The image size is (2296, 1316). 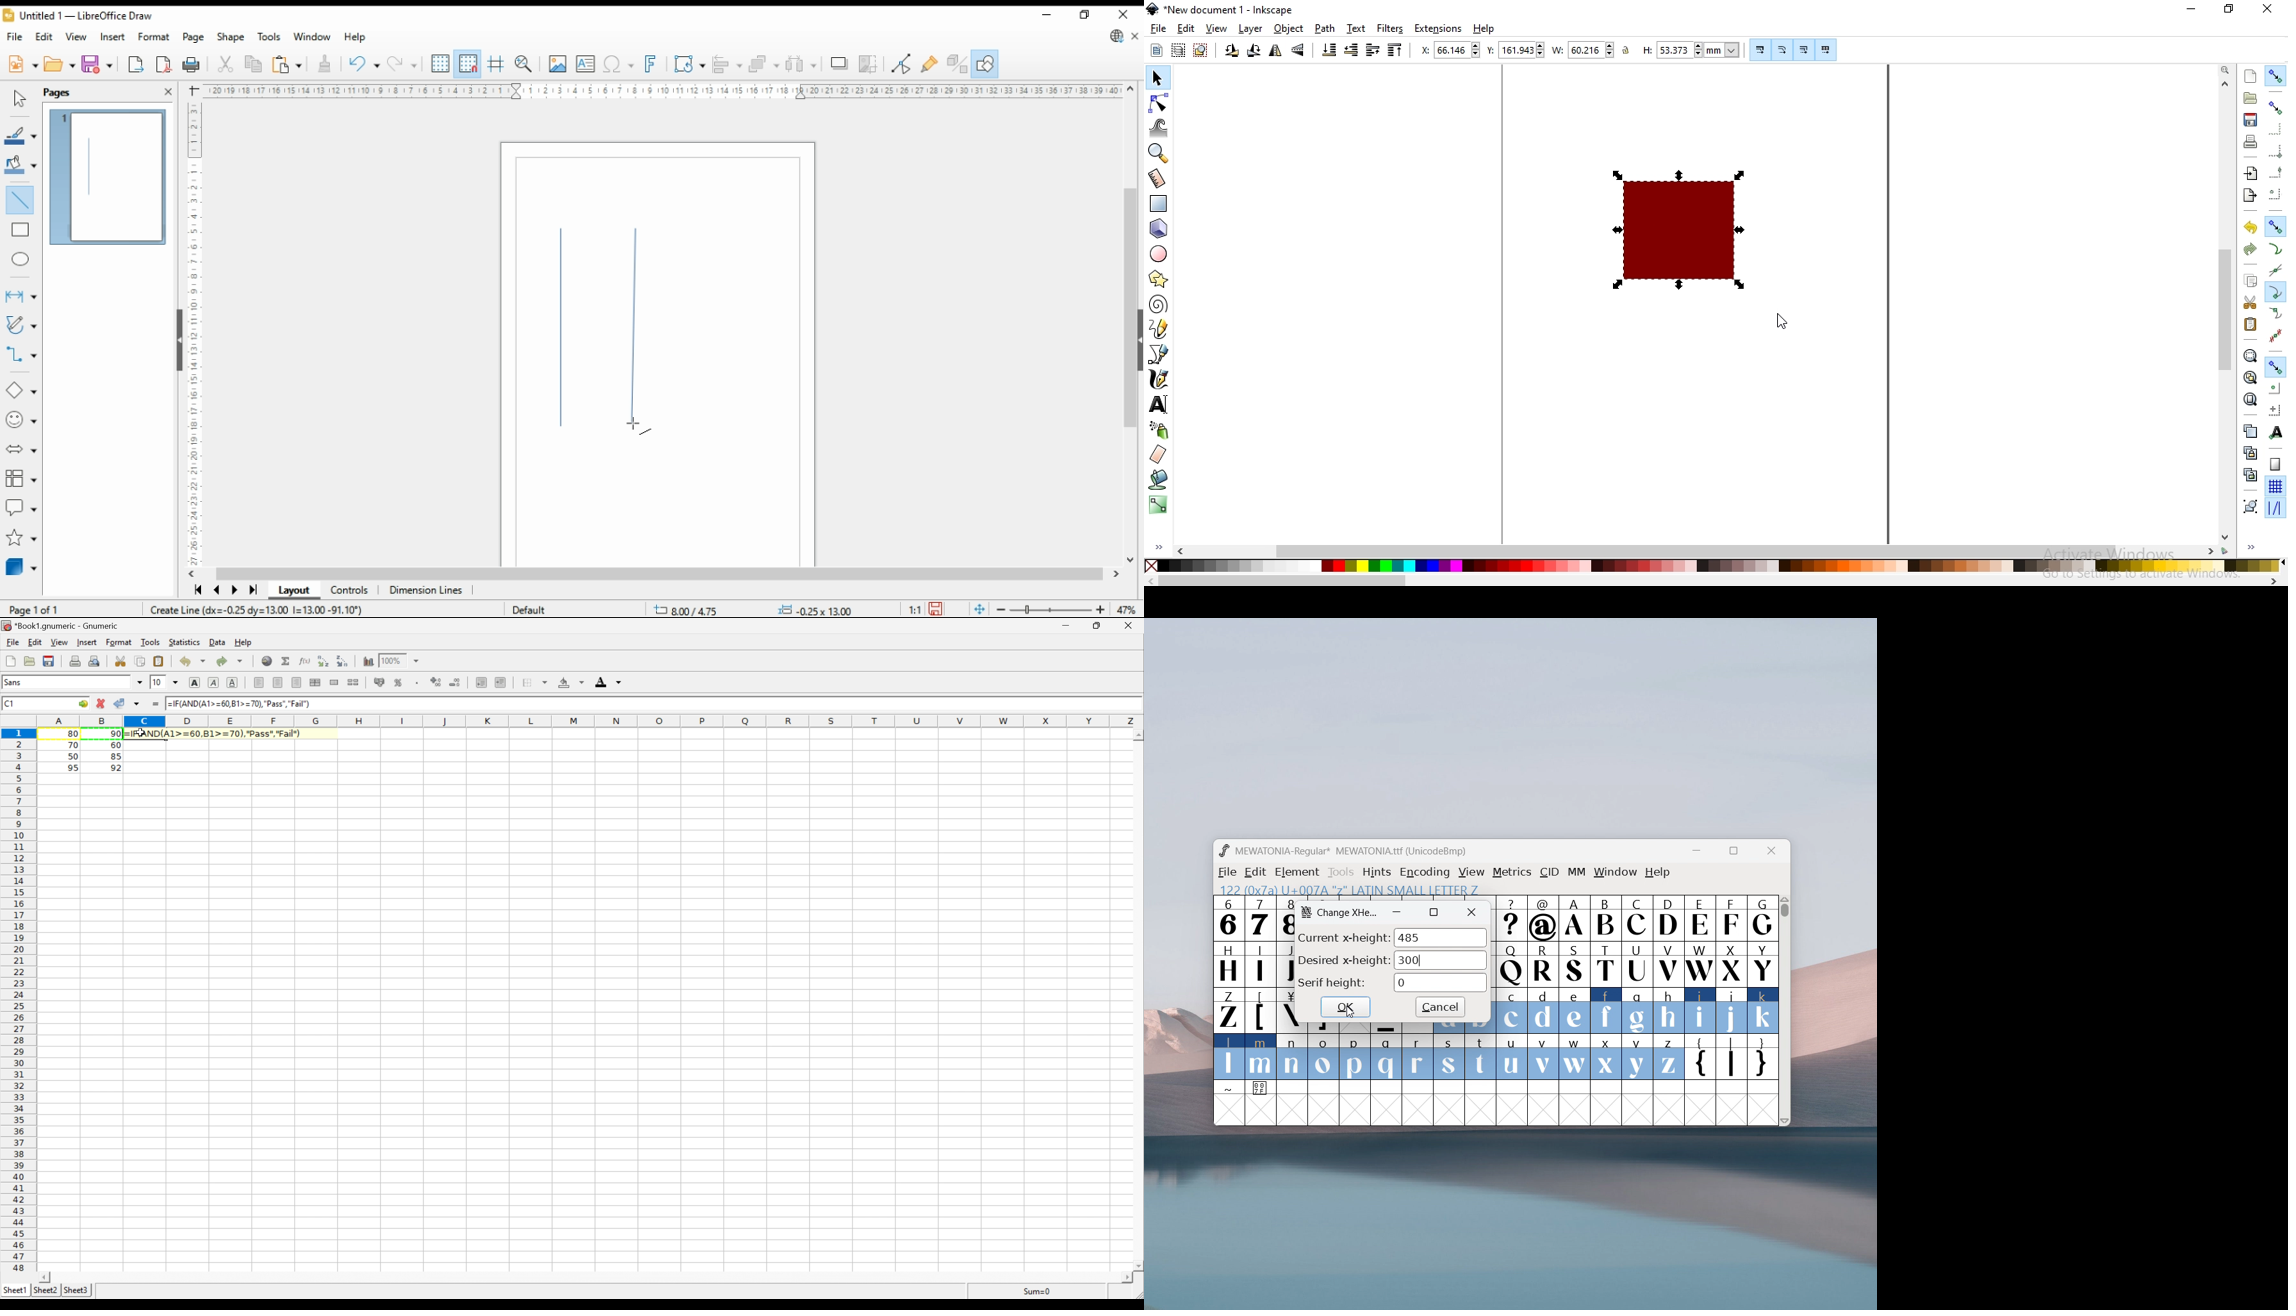 What do you see at coordinates (728, 63) in the screenshot?
I see `align objects` at bounding box center [728, 63].